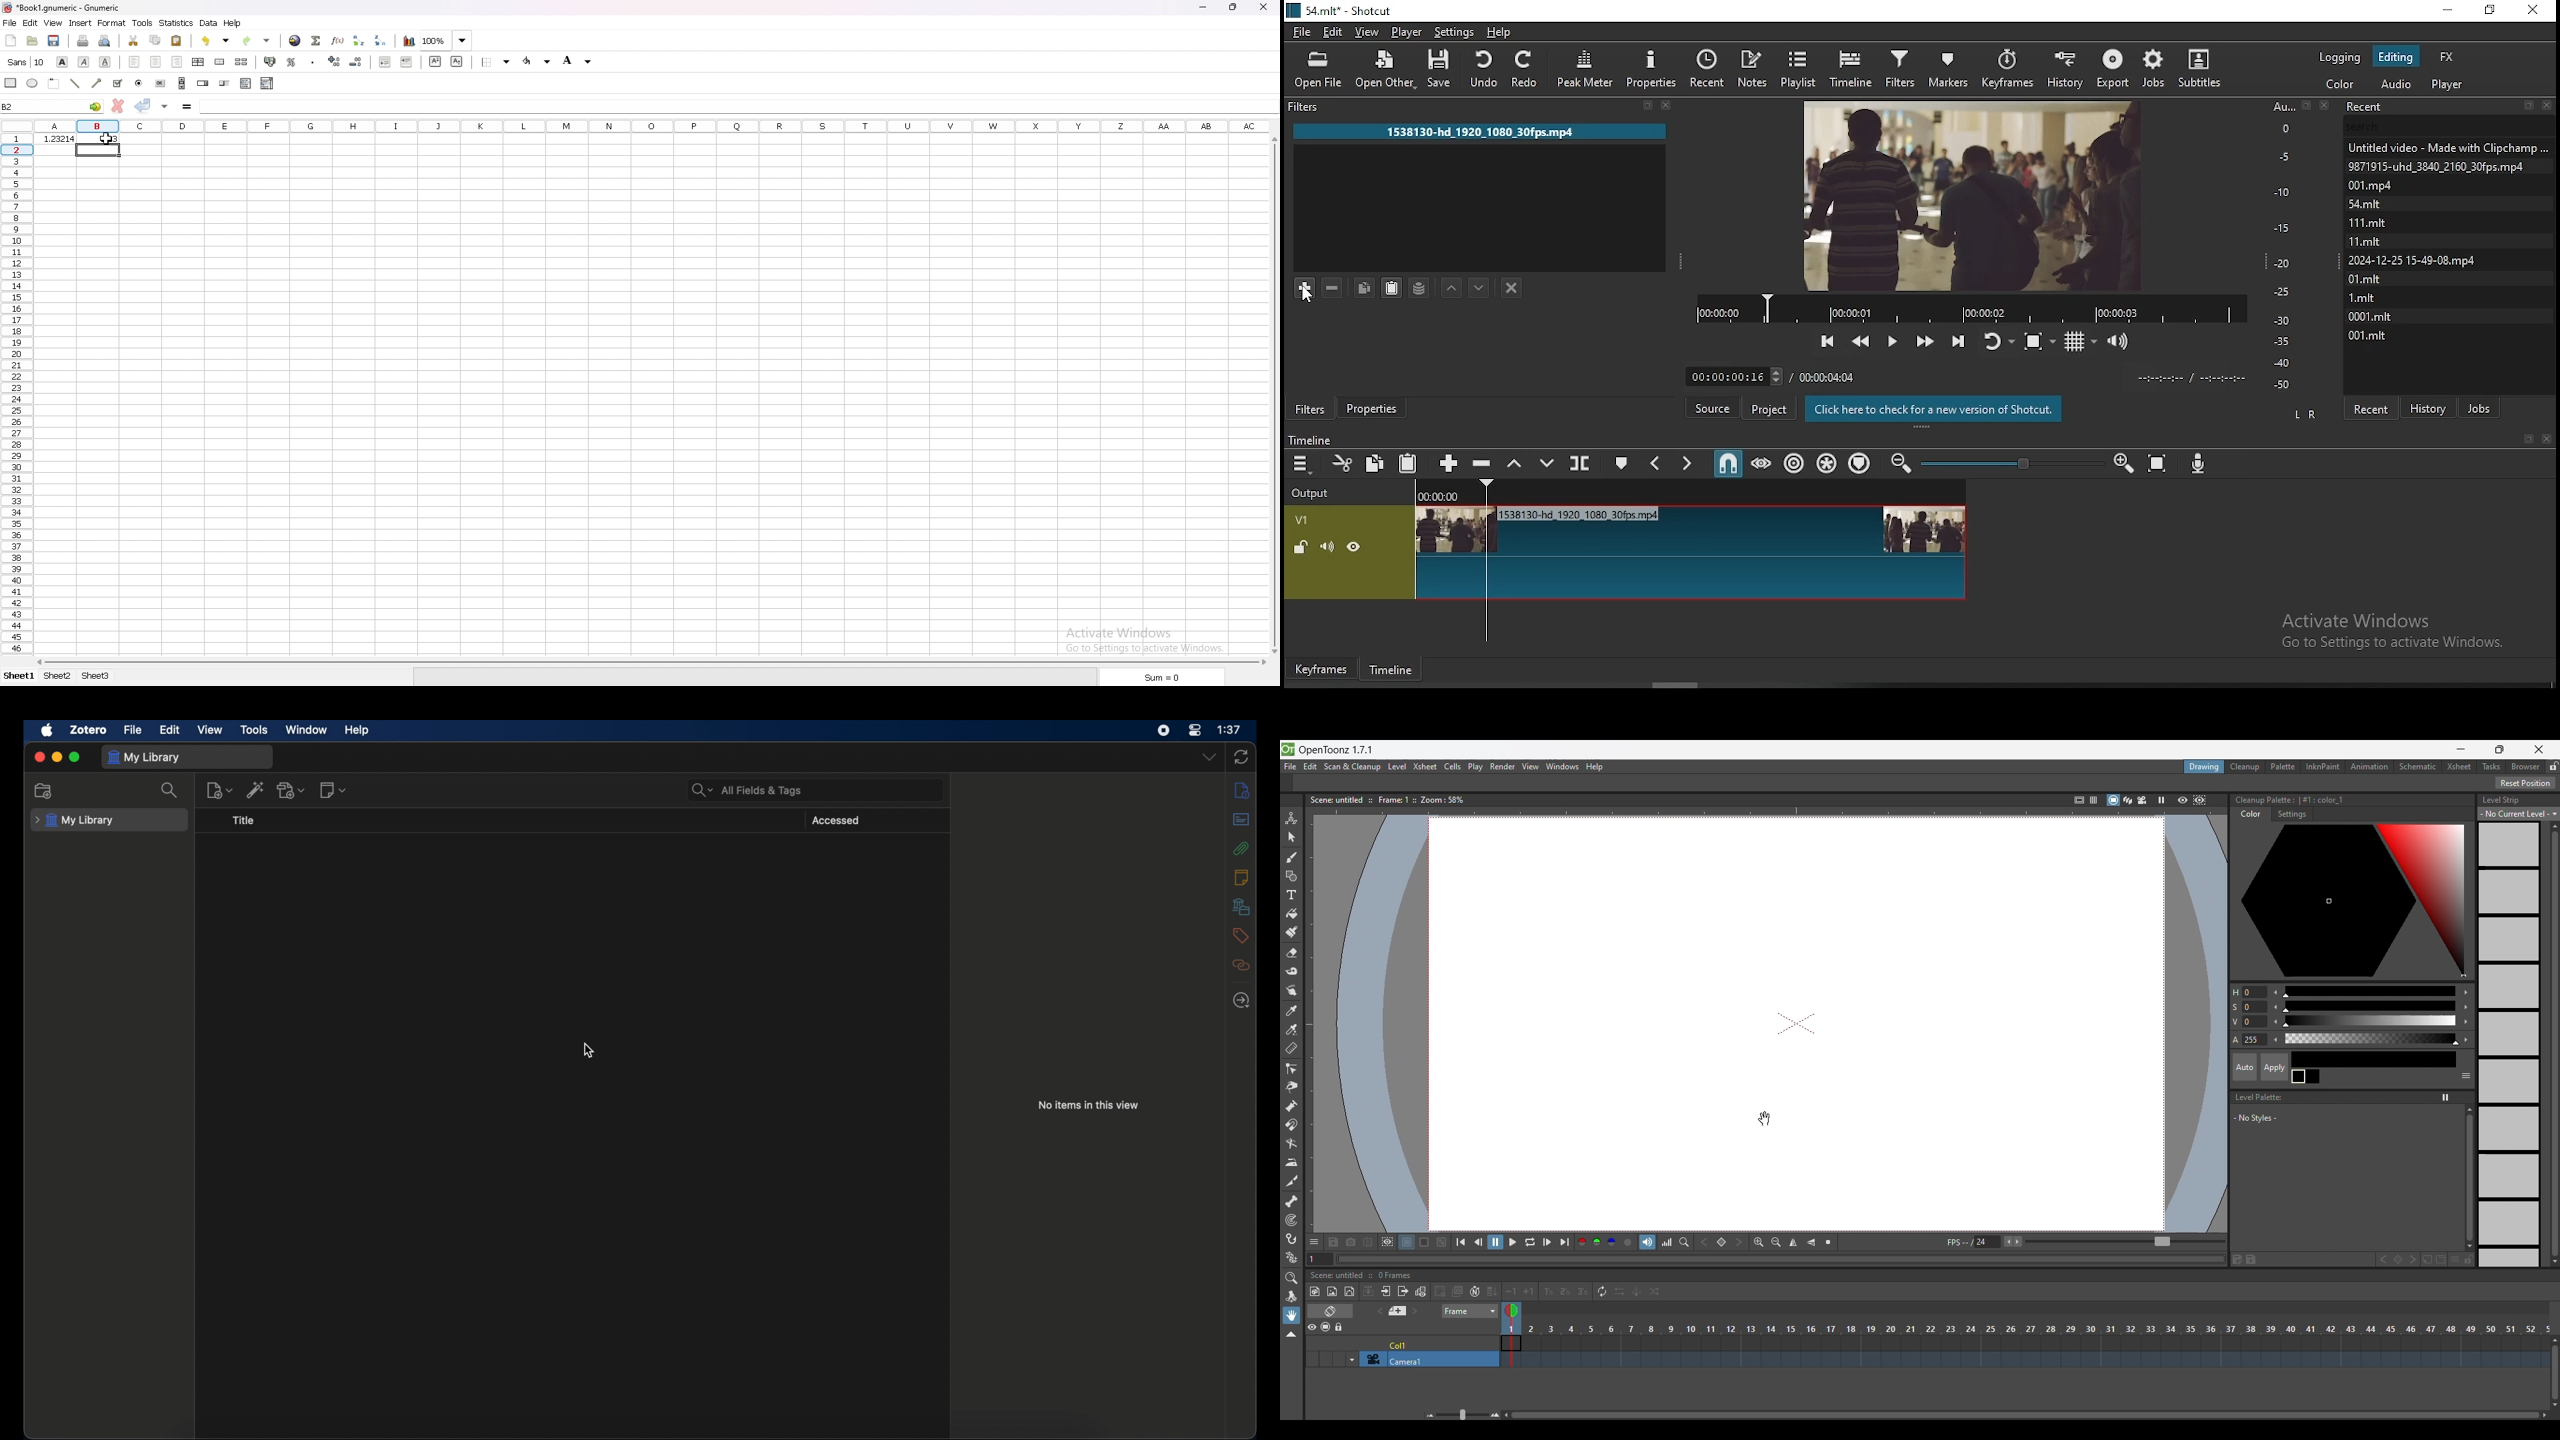 Image resolution: width=2576 pixels, height=1456 pixels. What do you see at coordinates (1685, 462) in the screenshot?
I see `next marker` at bounding box center [1685, 462].